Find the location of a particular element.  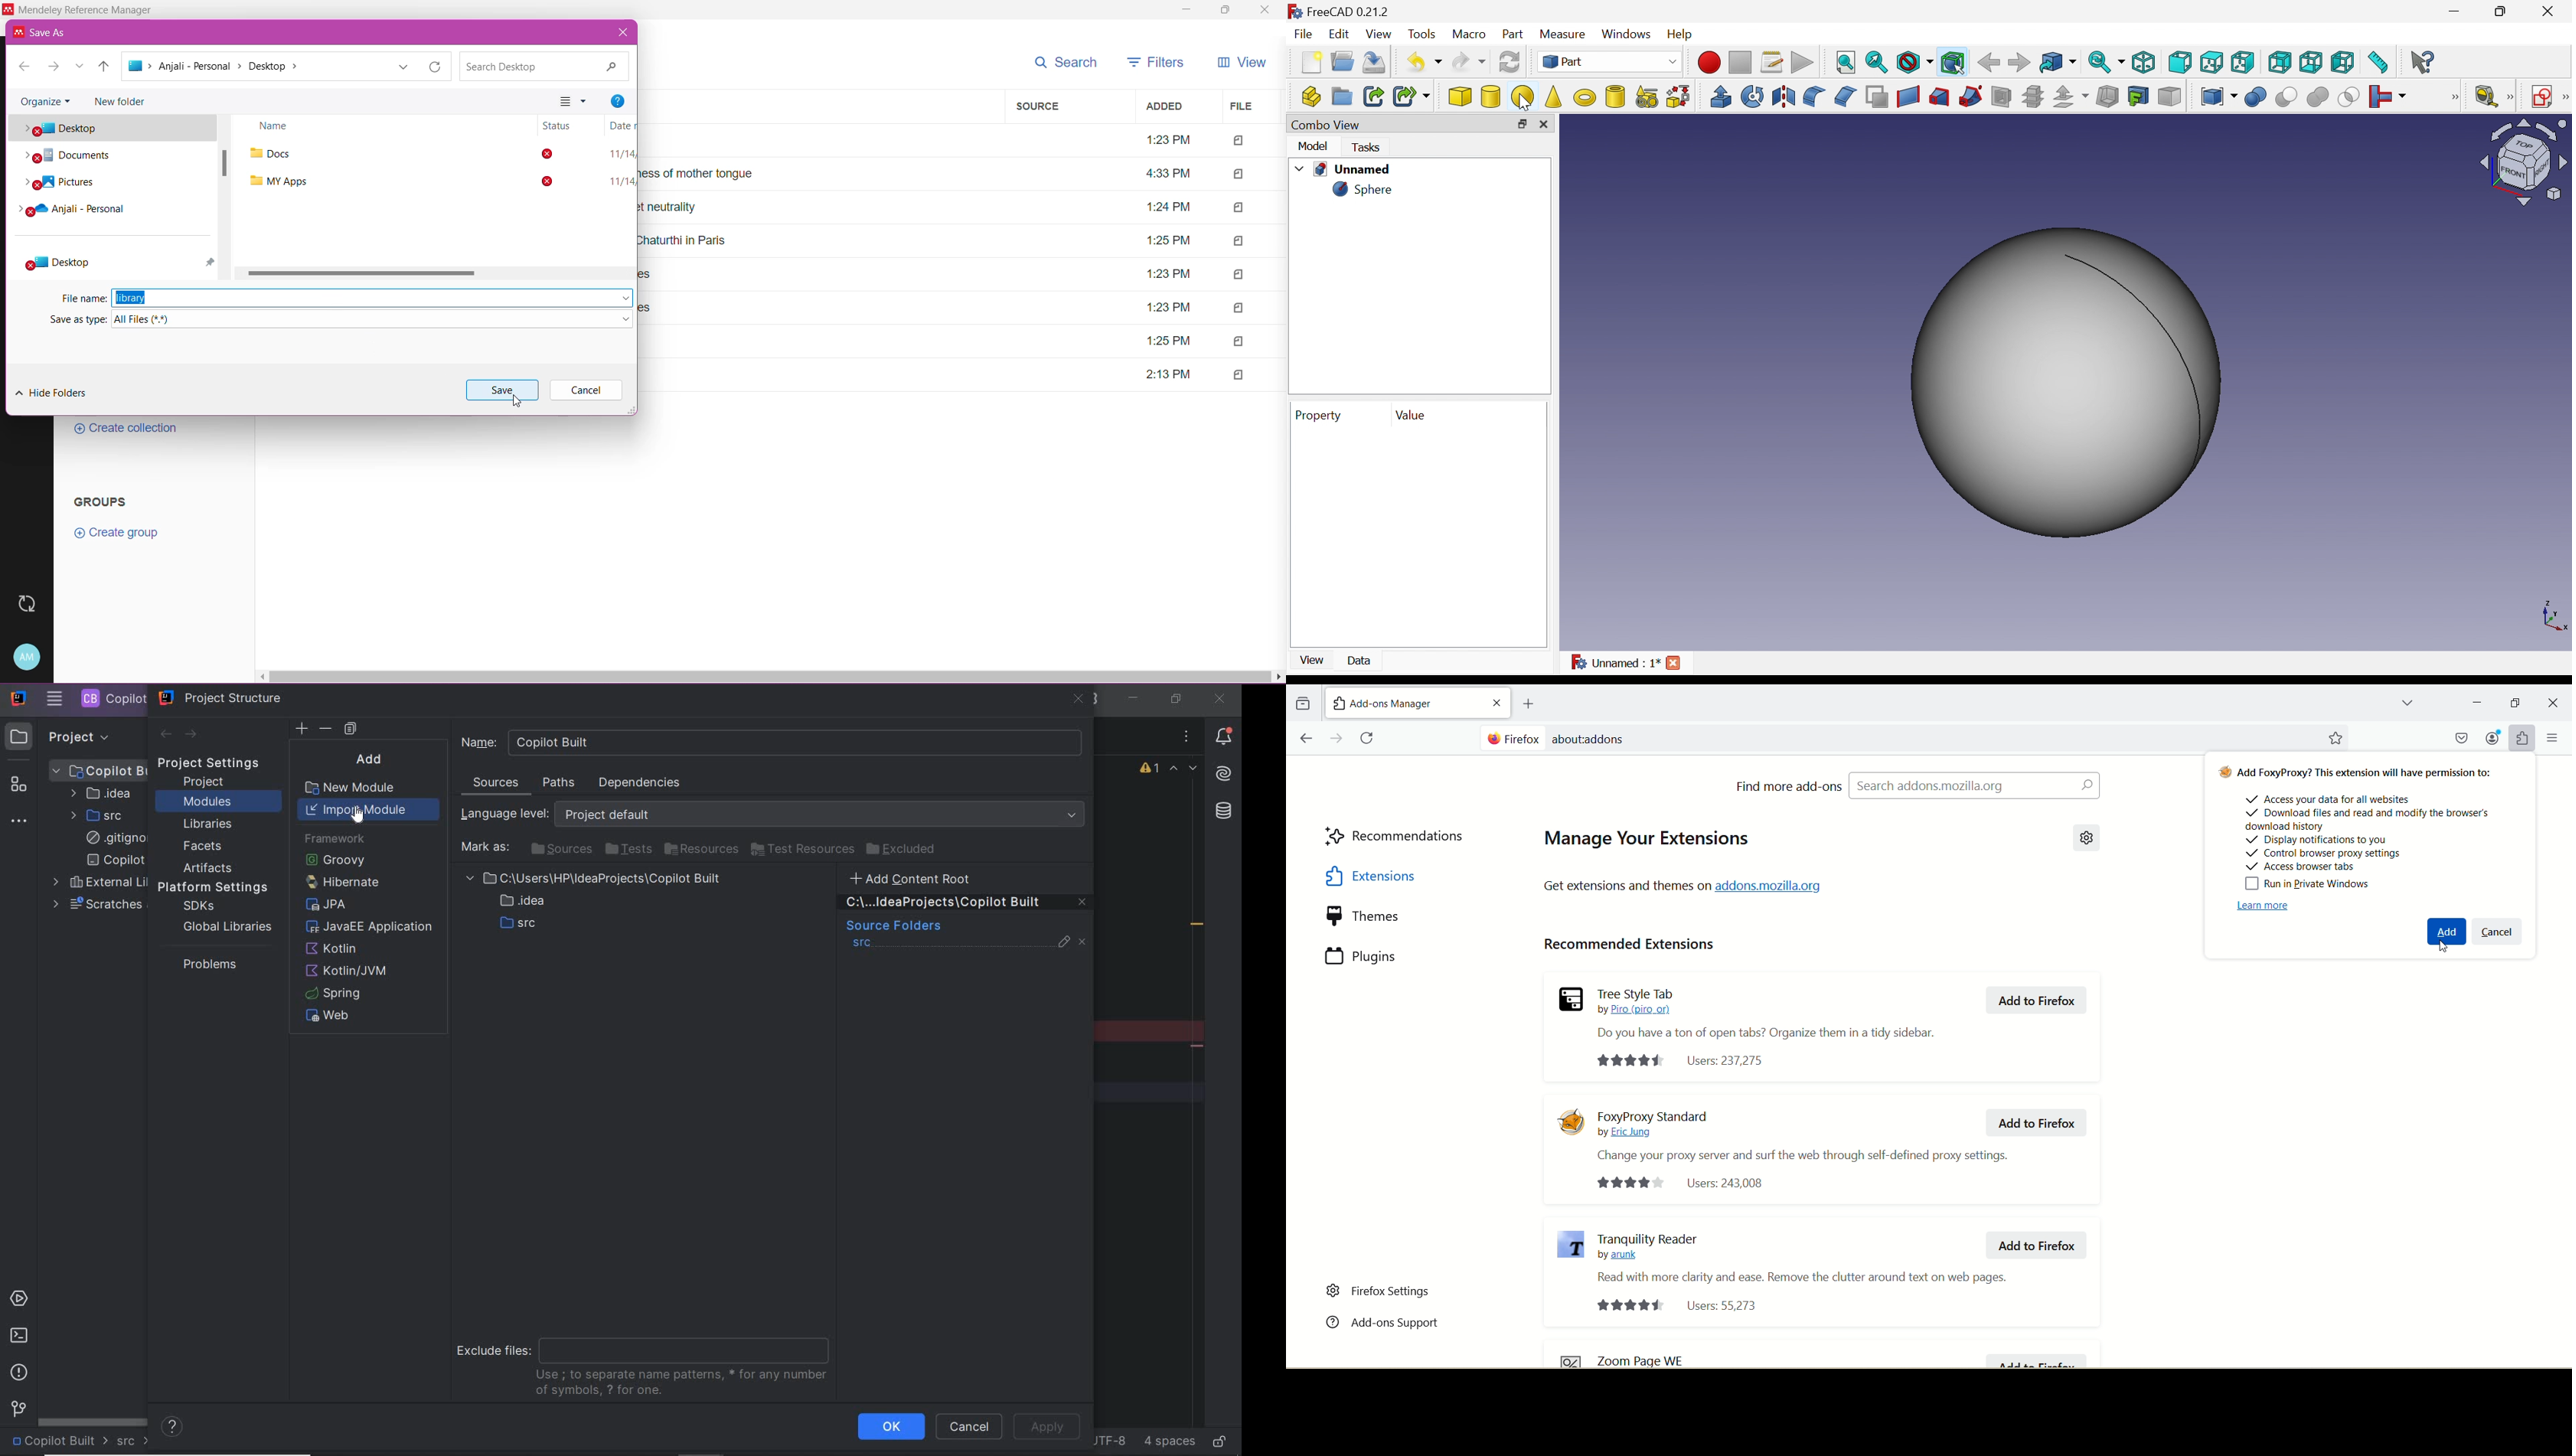

Intersection is located at coordinates (2348, 98).